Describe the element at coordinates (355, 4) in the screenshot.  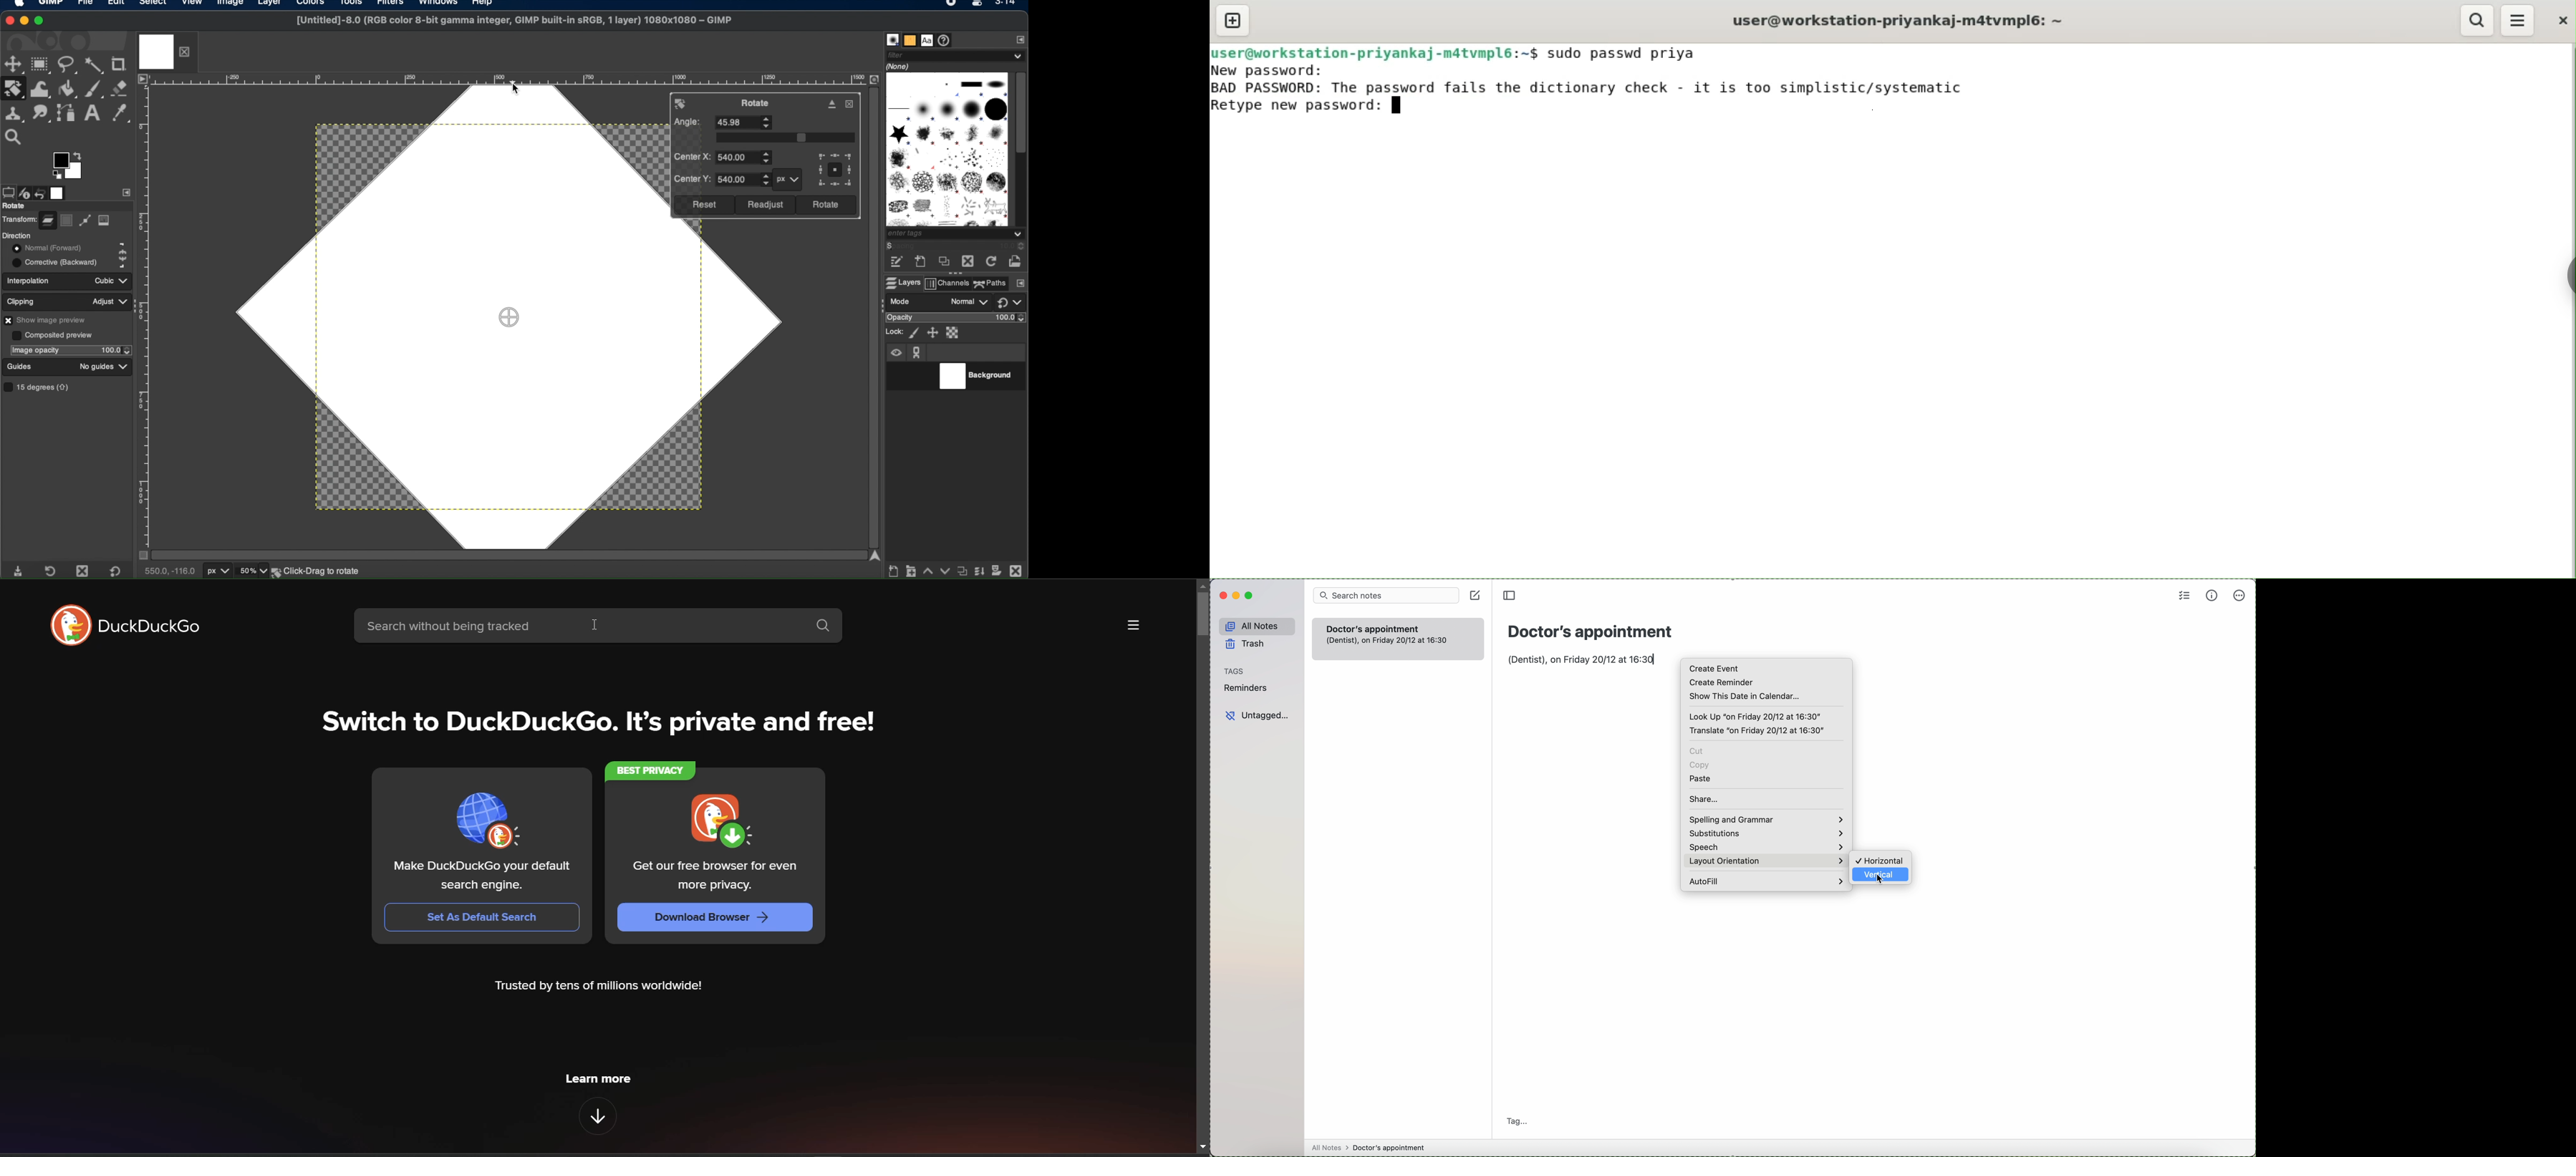
I see `tools` at that location.